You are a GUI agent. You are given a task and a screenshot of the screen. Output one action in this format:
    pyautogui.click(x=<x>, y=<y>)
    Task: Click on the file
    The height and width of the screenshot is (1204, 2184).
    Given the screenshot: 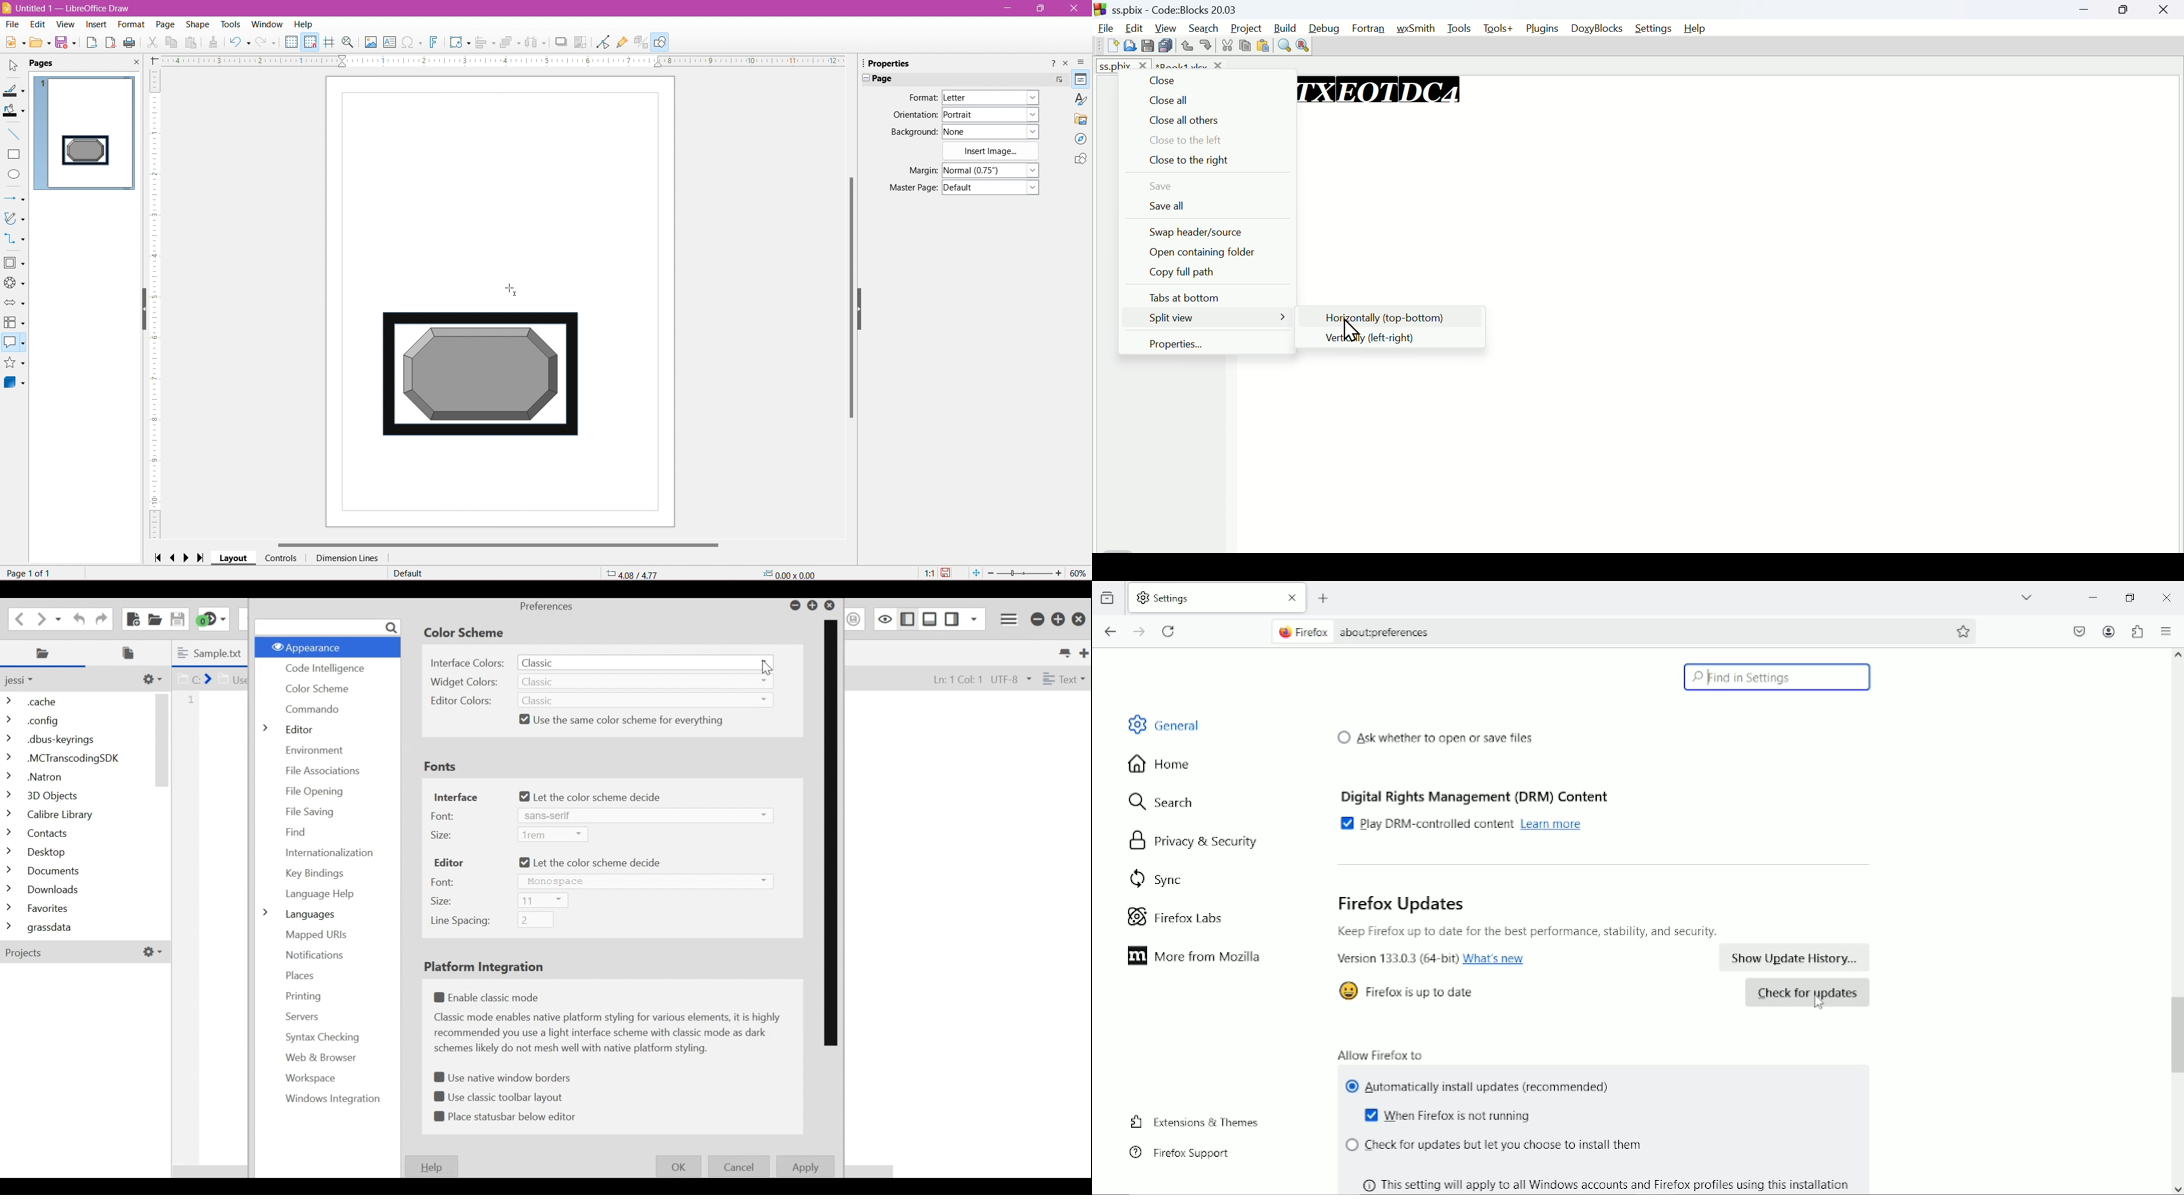 What is the action you would take?
    pyautogui.click(x=1105, y=27)
    